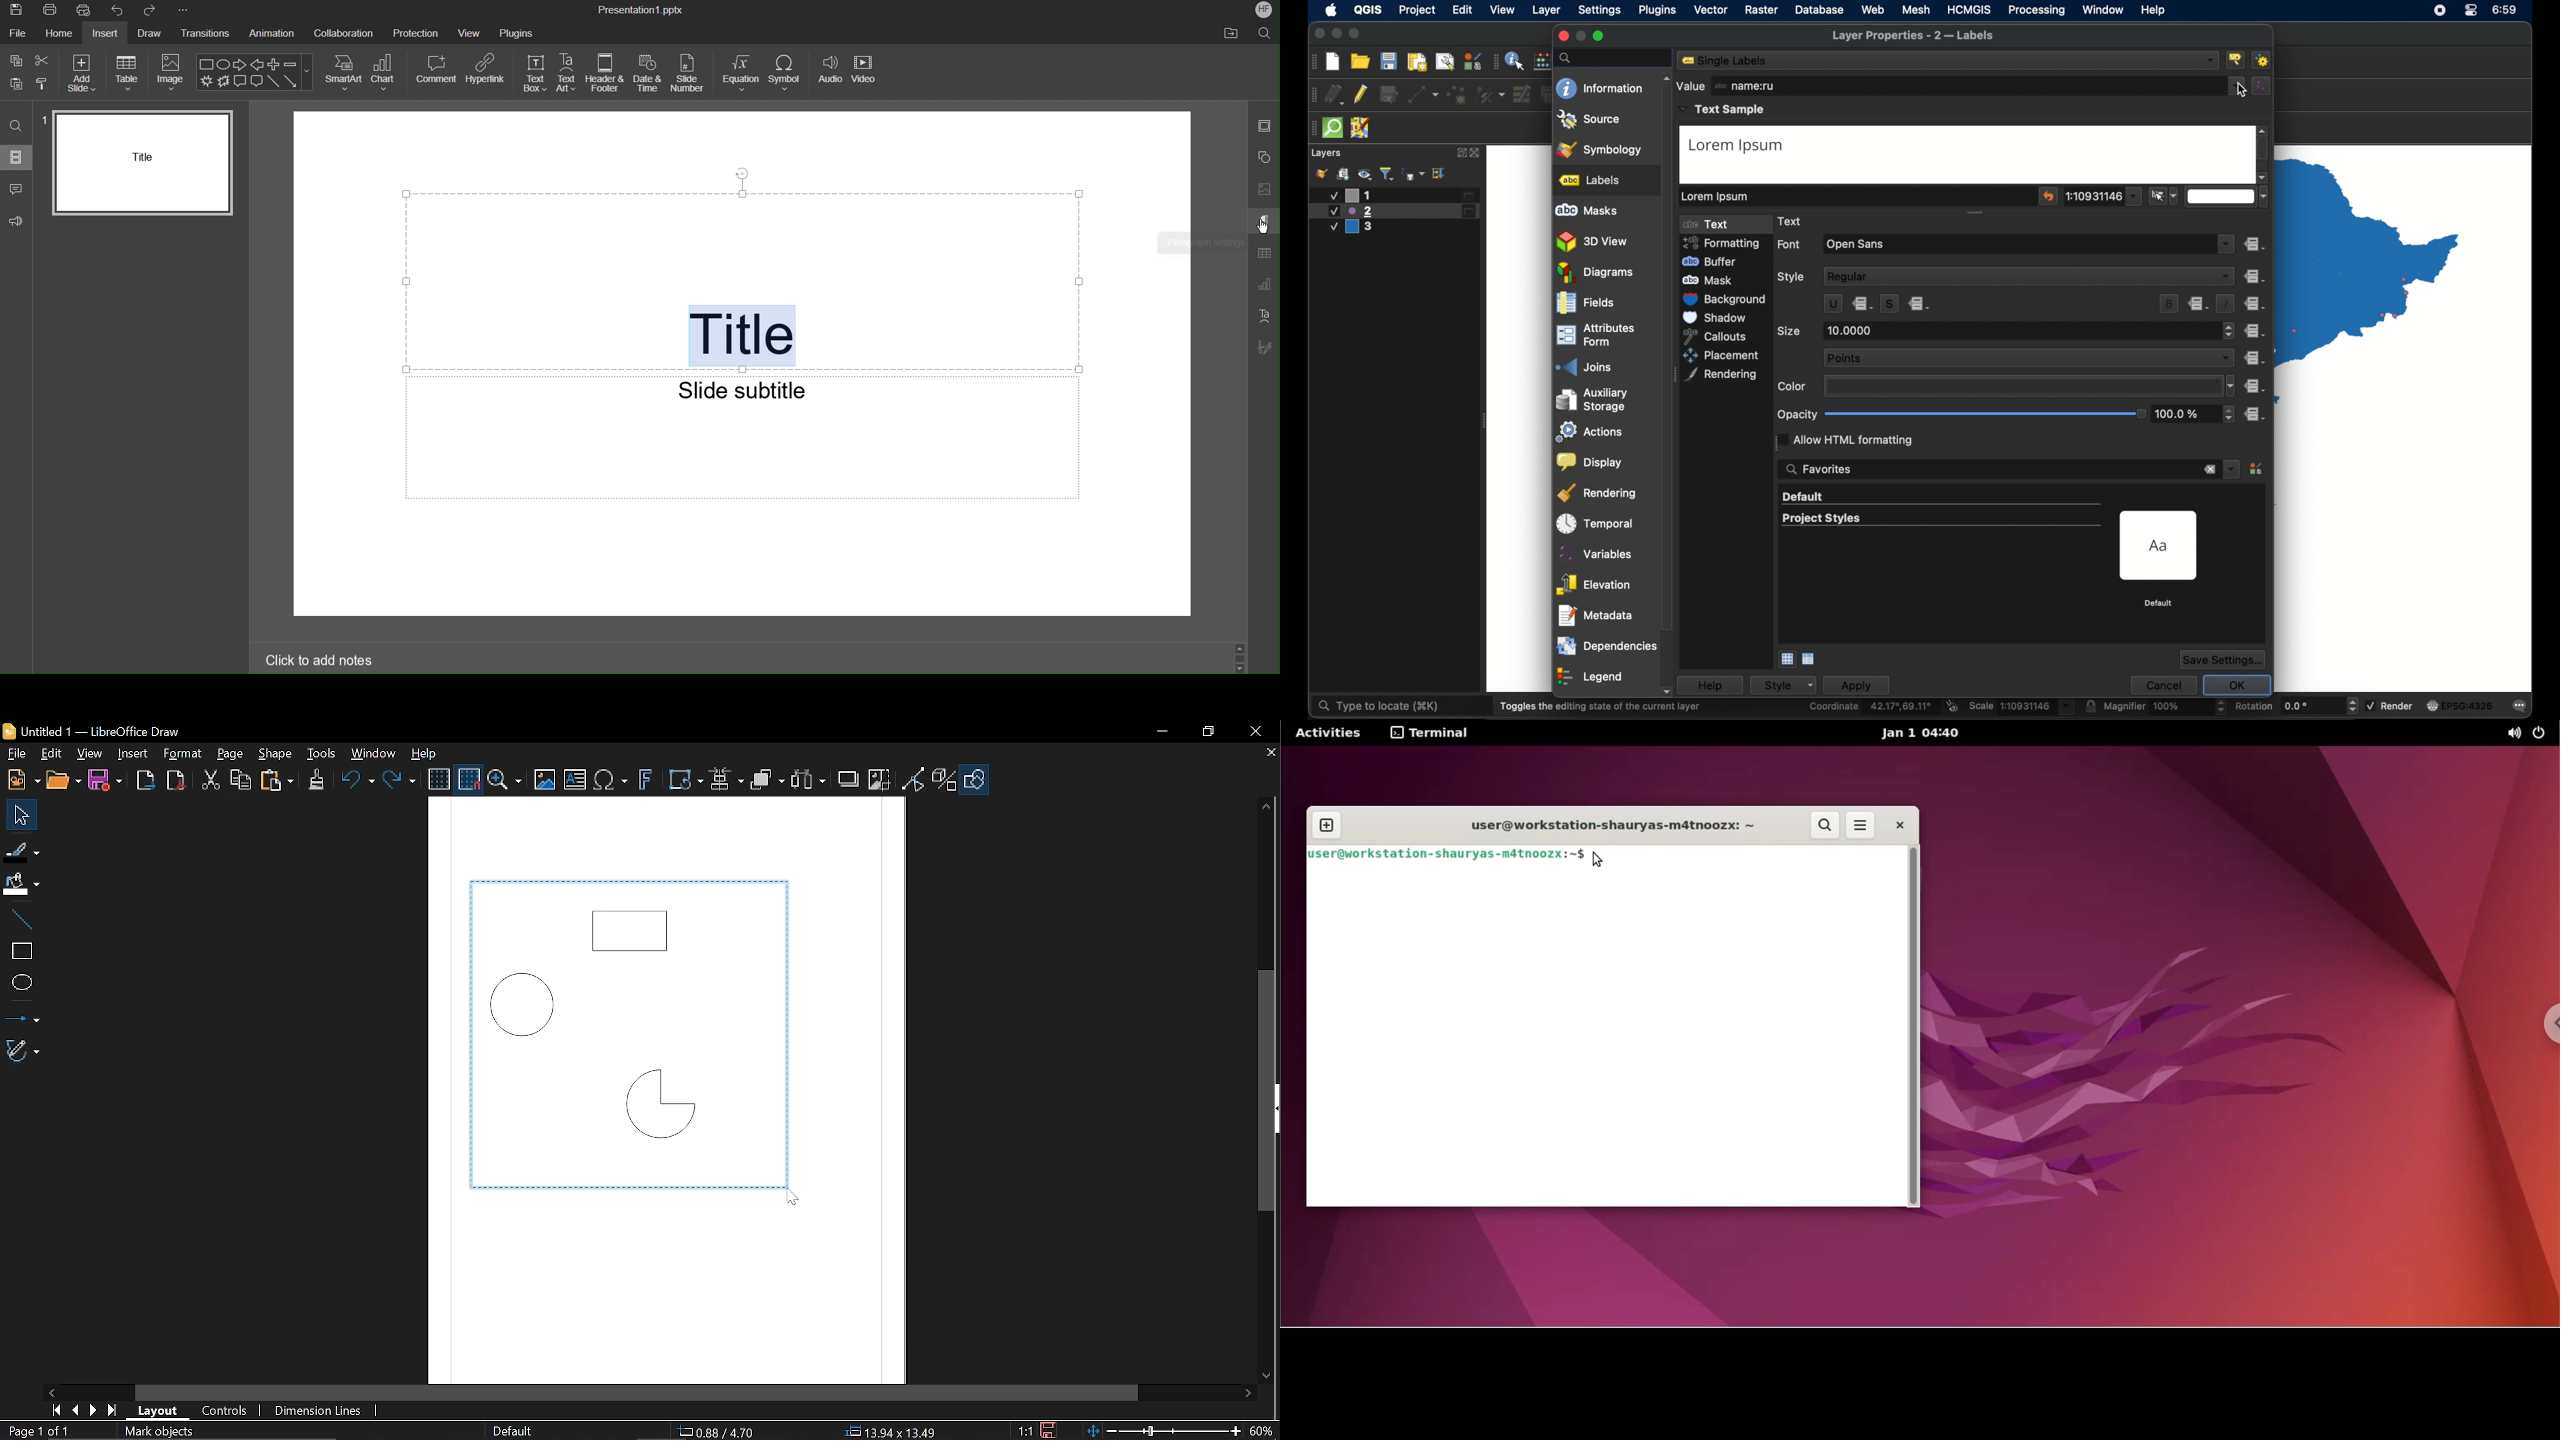 The height and width of the screenshot is (1456, 2576). Describe the element at coordinates (1591, 674) in the screenshot. I see `legend` at that location.